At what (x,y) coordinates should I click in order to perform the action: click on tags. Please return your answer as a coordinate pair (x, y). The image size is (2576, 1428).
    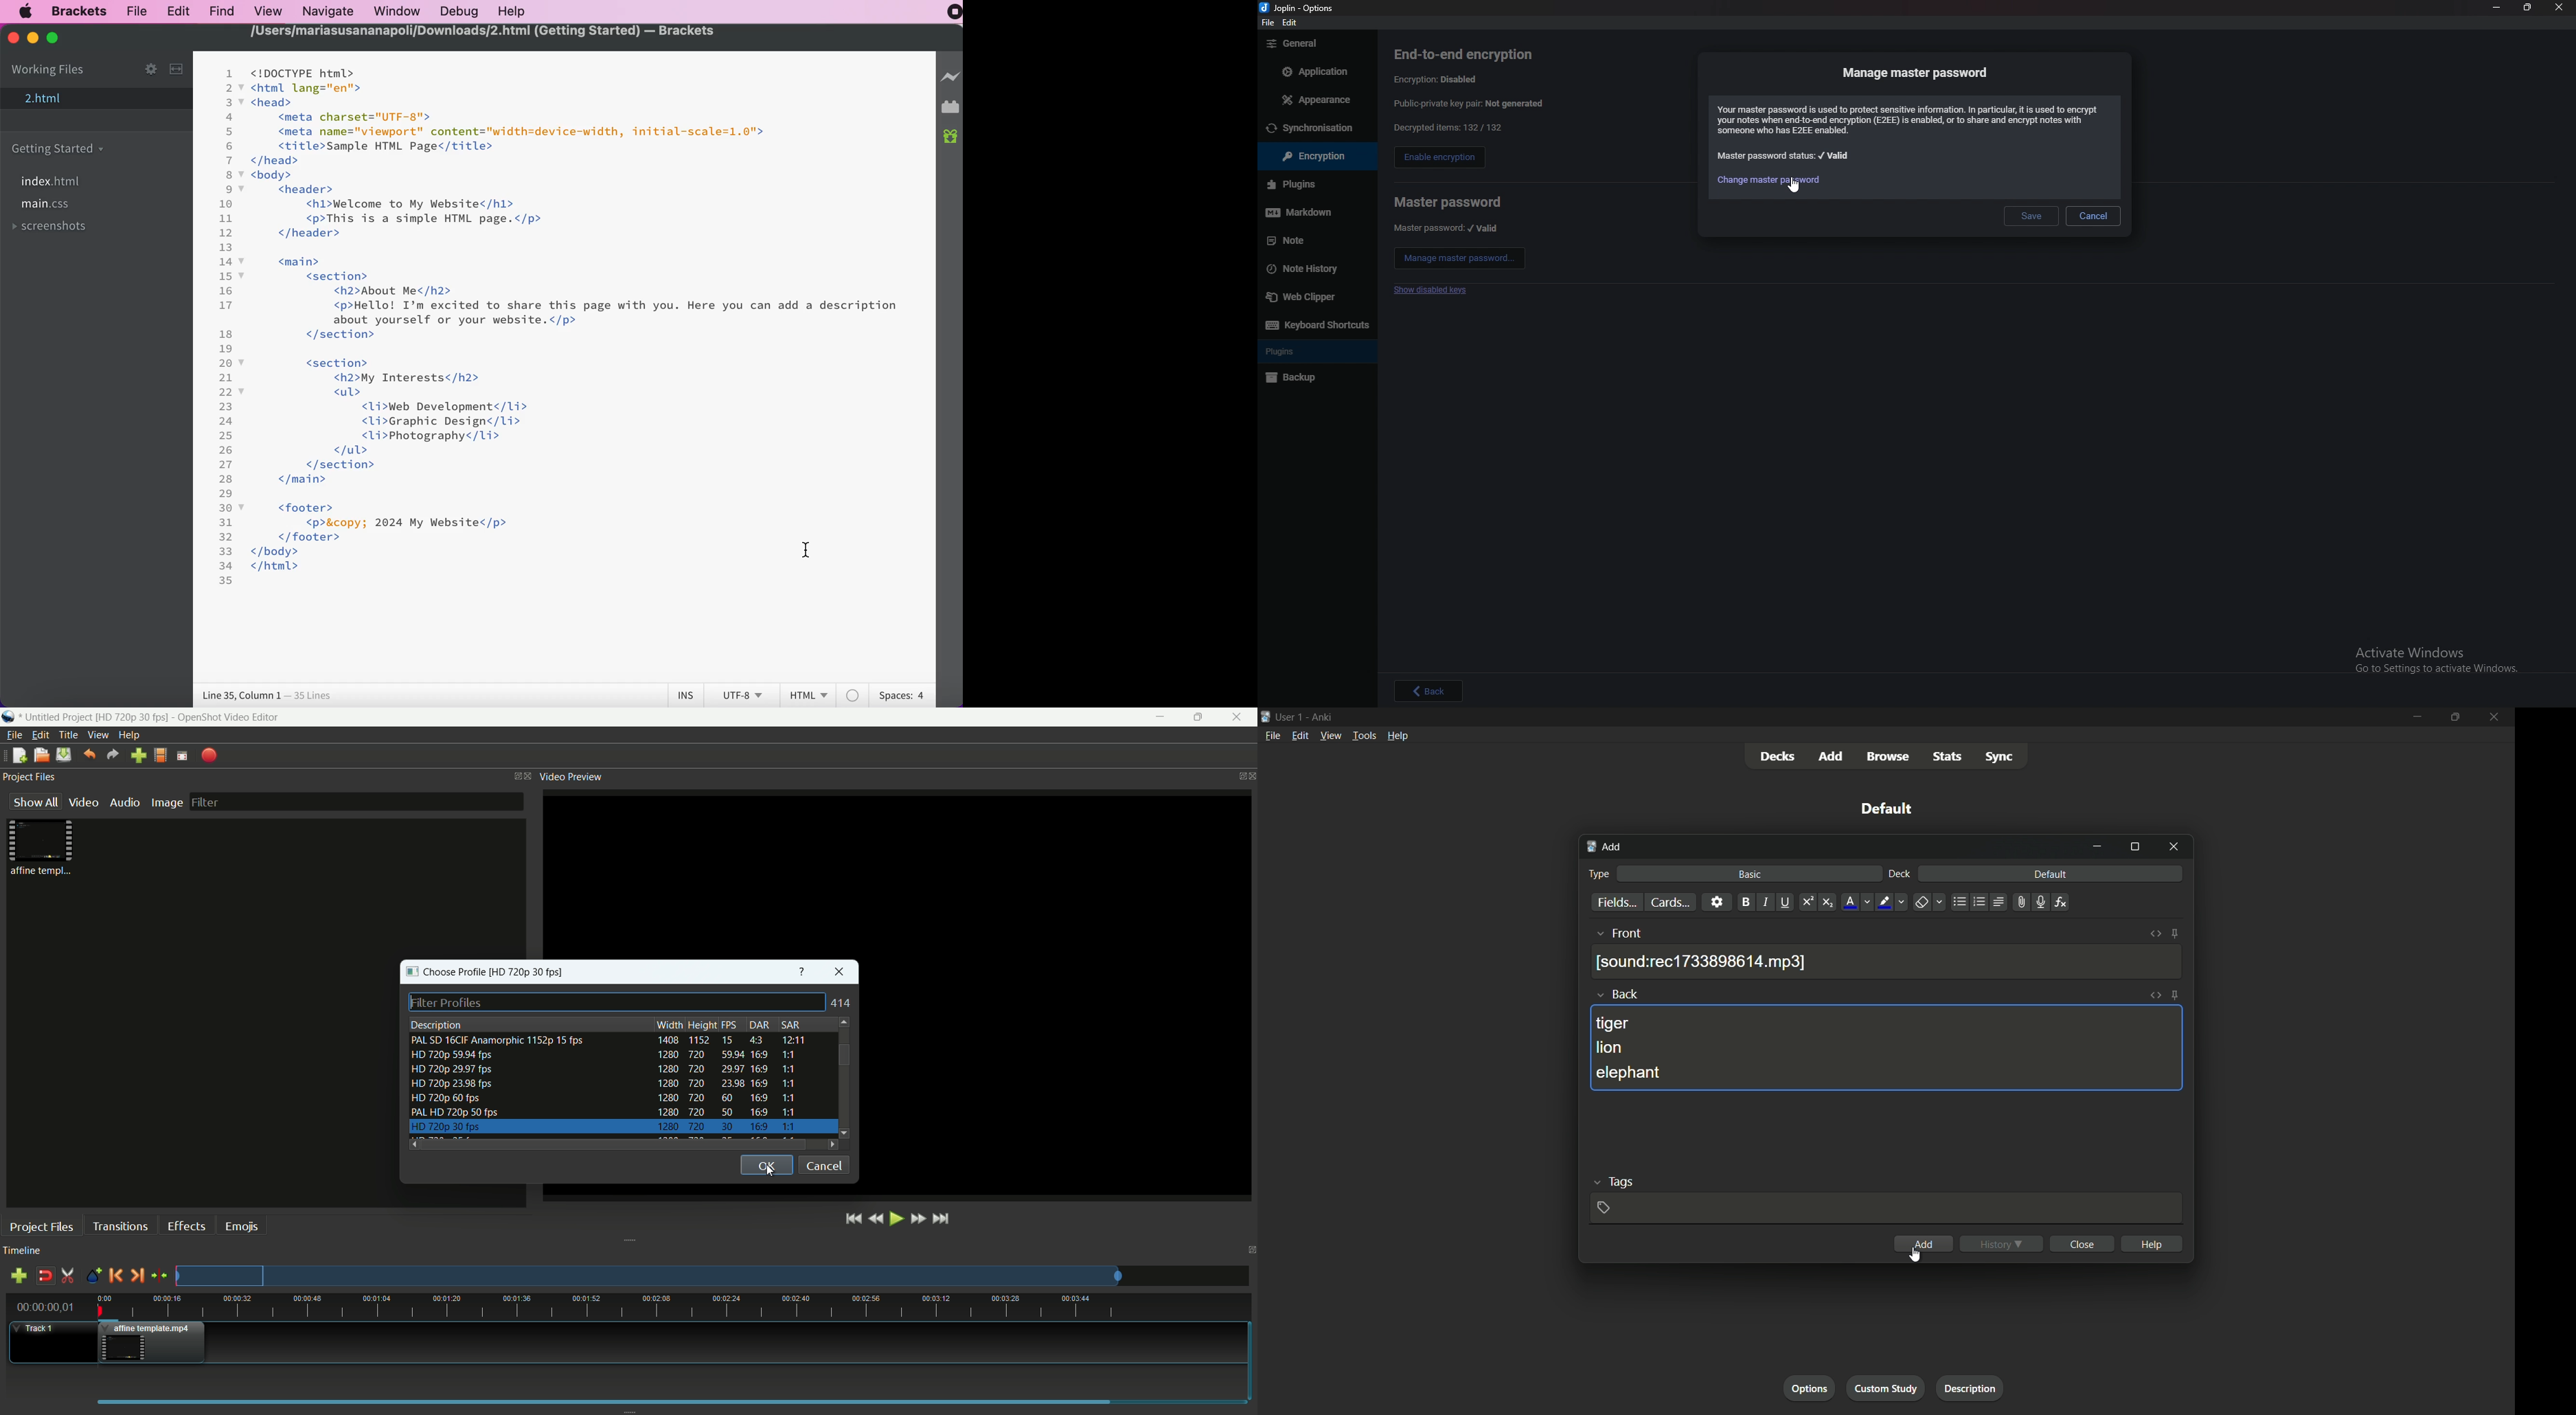
    Looking at the image, I should click on (1620, 1183).